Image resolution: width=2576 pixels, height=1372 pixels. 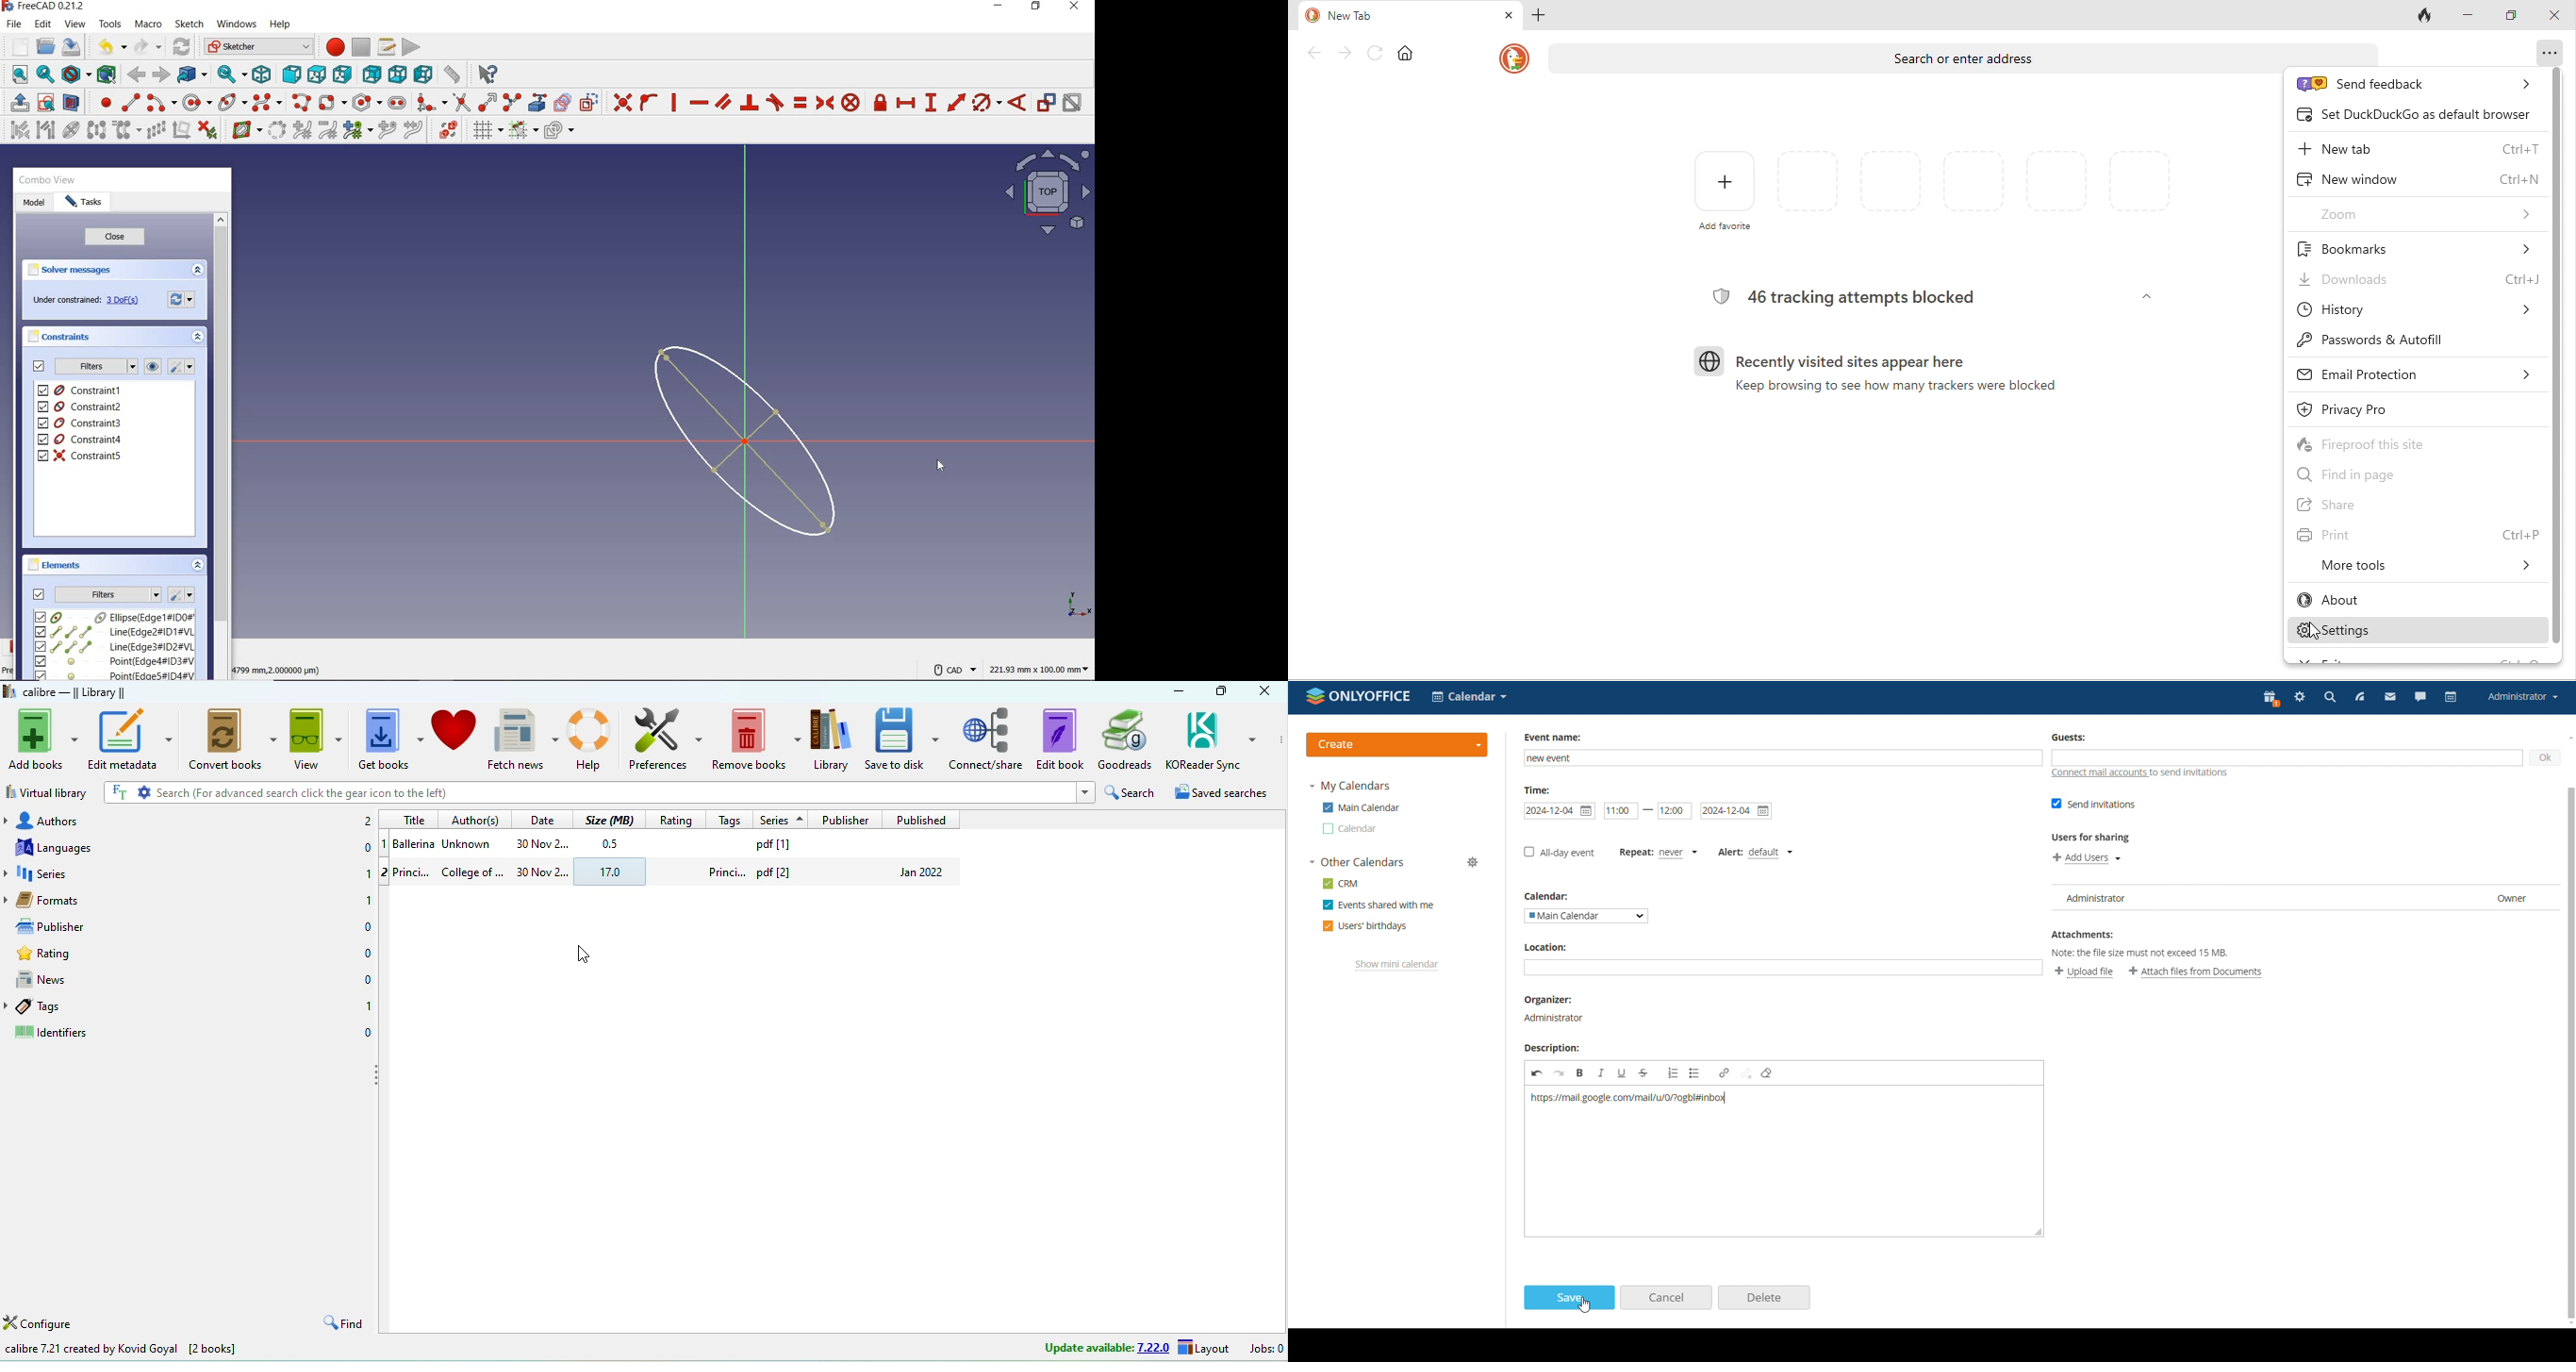 I want to click on tags, so click(x=733, y=820).